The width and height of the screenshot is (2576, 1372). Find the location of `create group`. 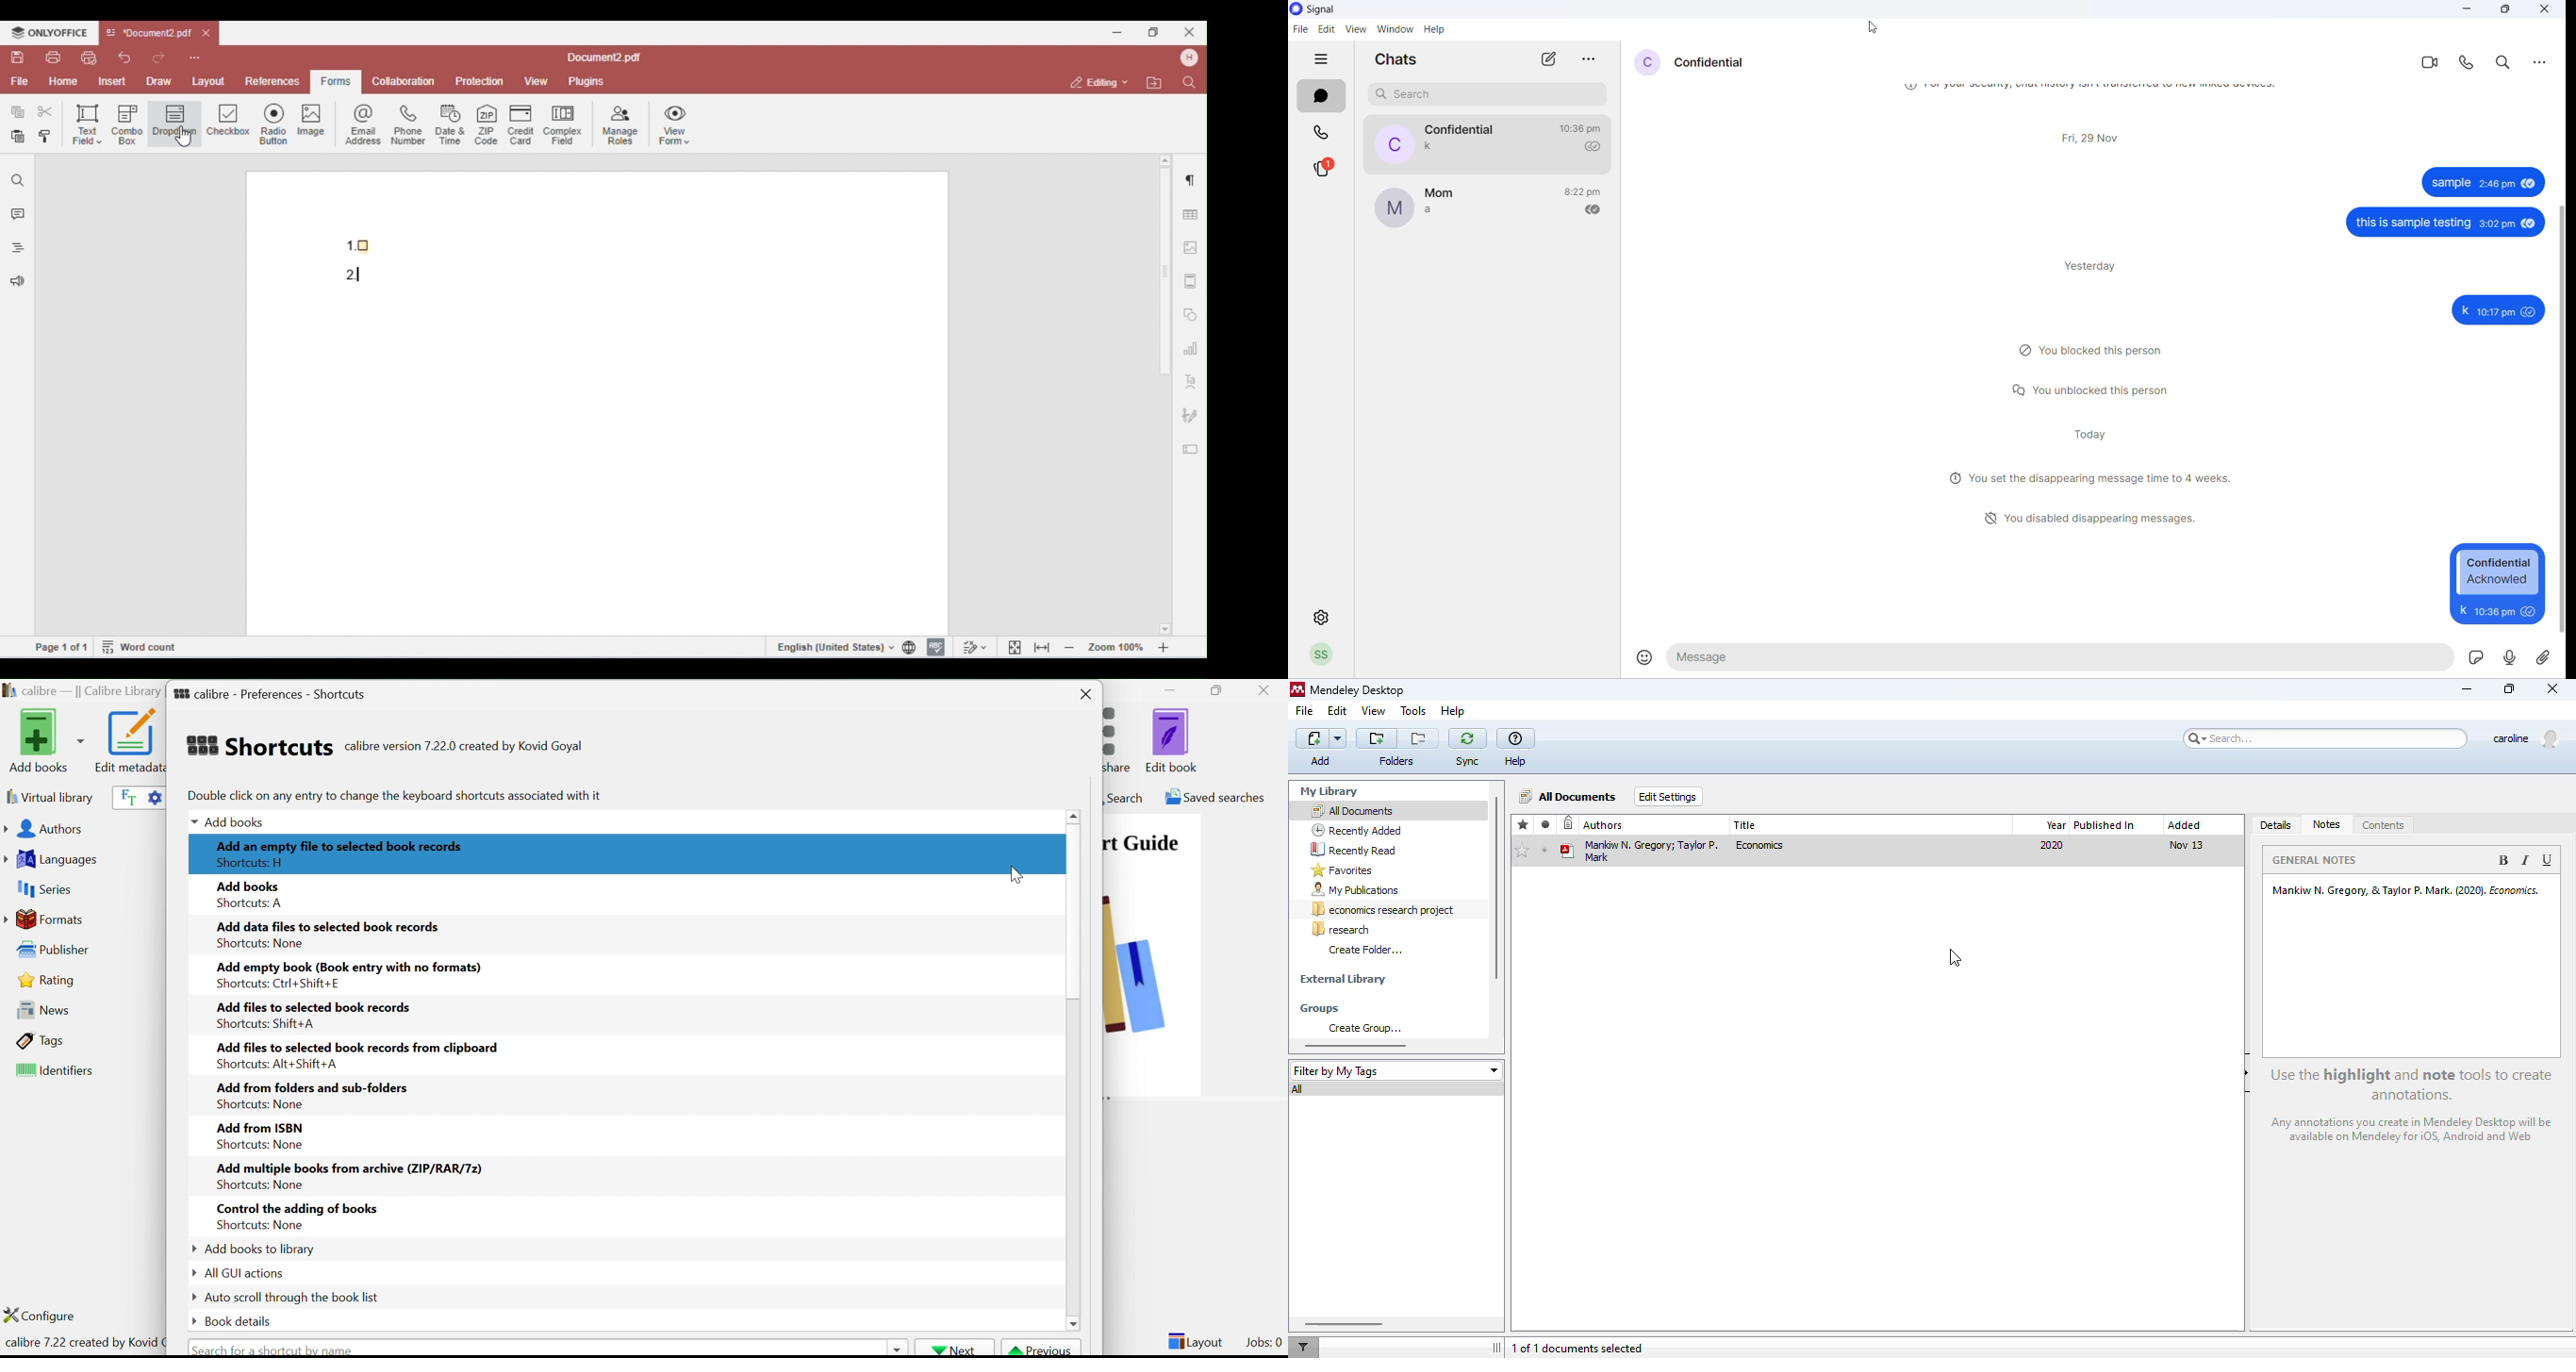

create group is located at coordinates (1364, 1028).